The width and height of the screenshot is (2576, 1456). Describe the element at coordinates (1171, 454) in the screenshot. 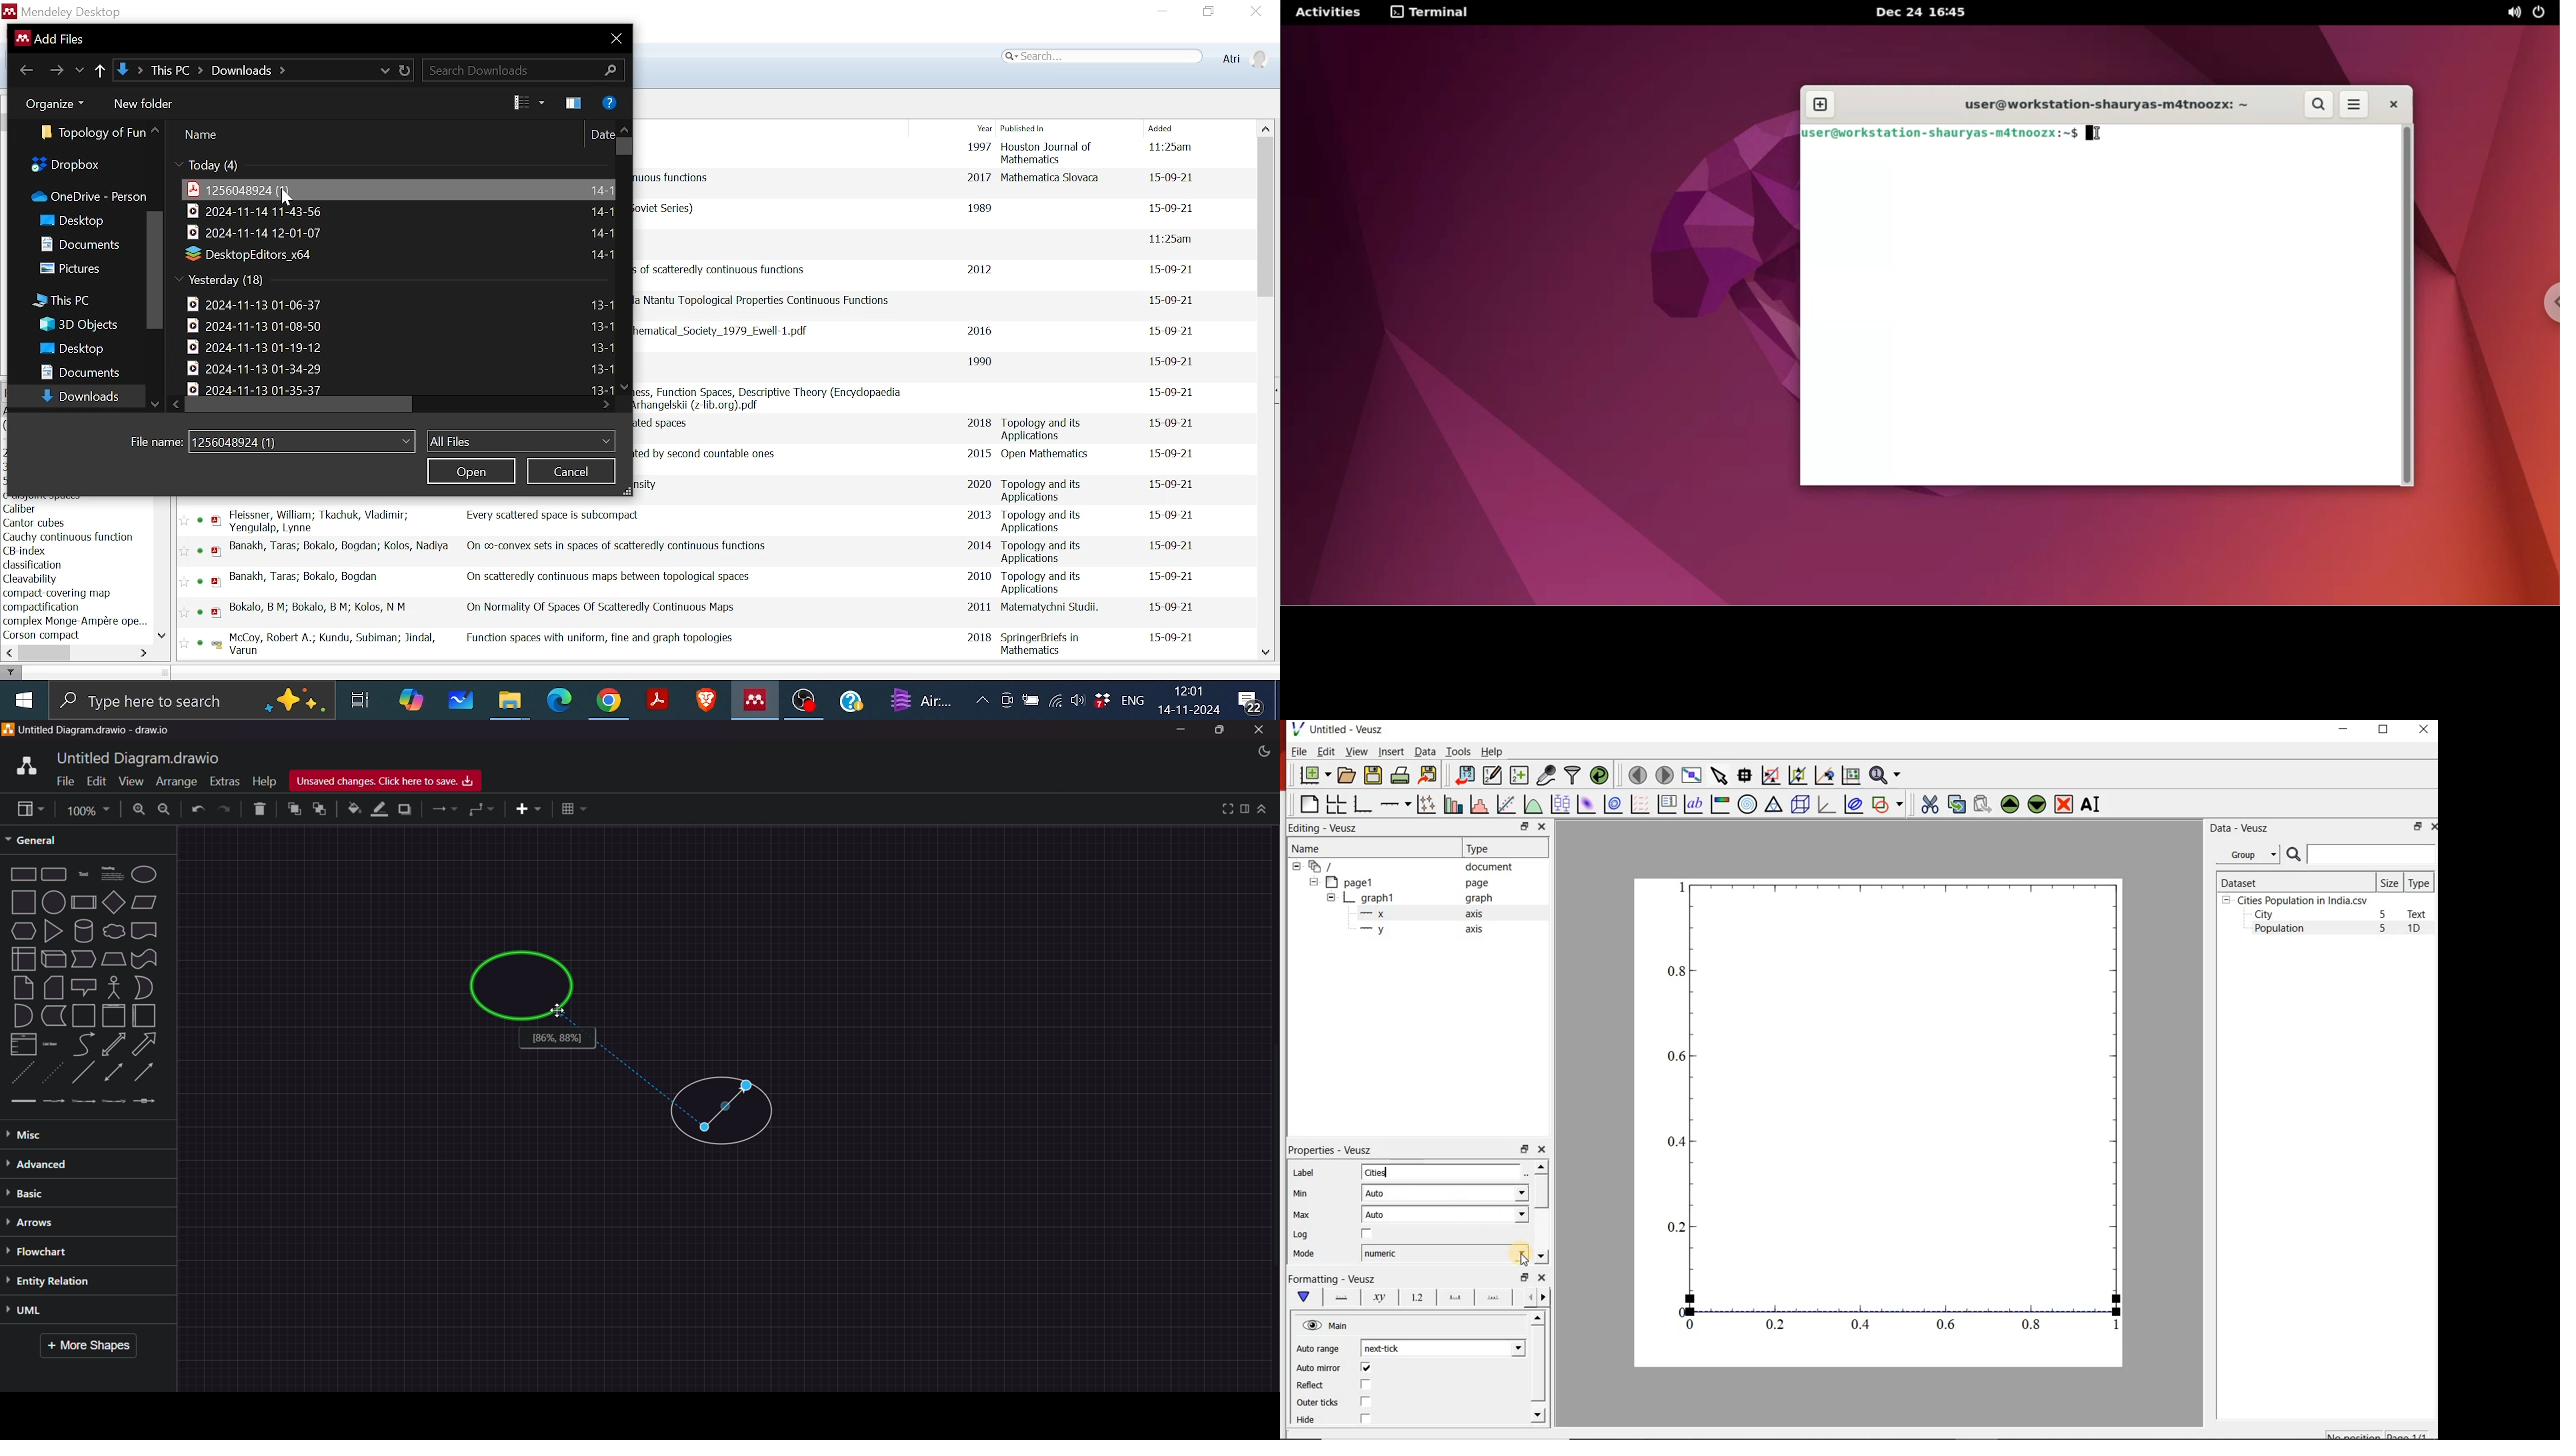

I see `date` at that location.